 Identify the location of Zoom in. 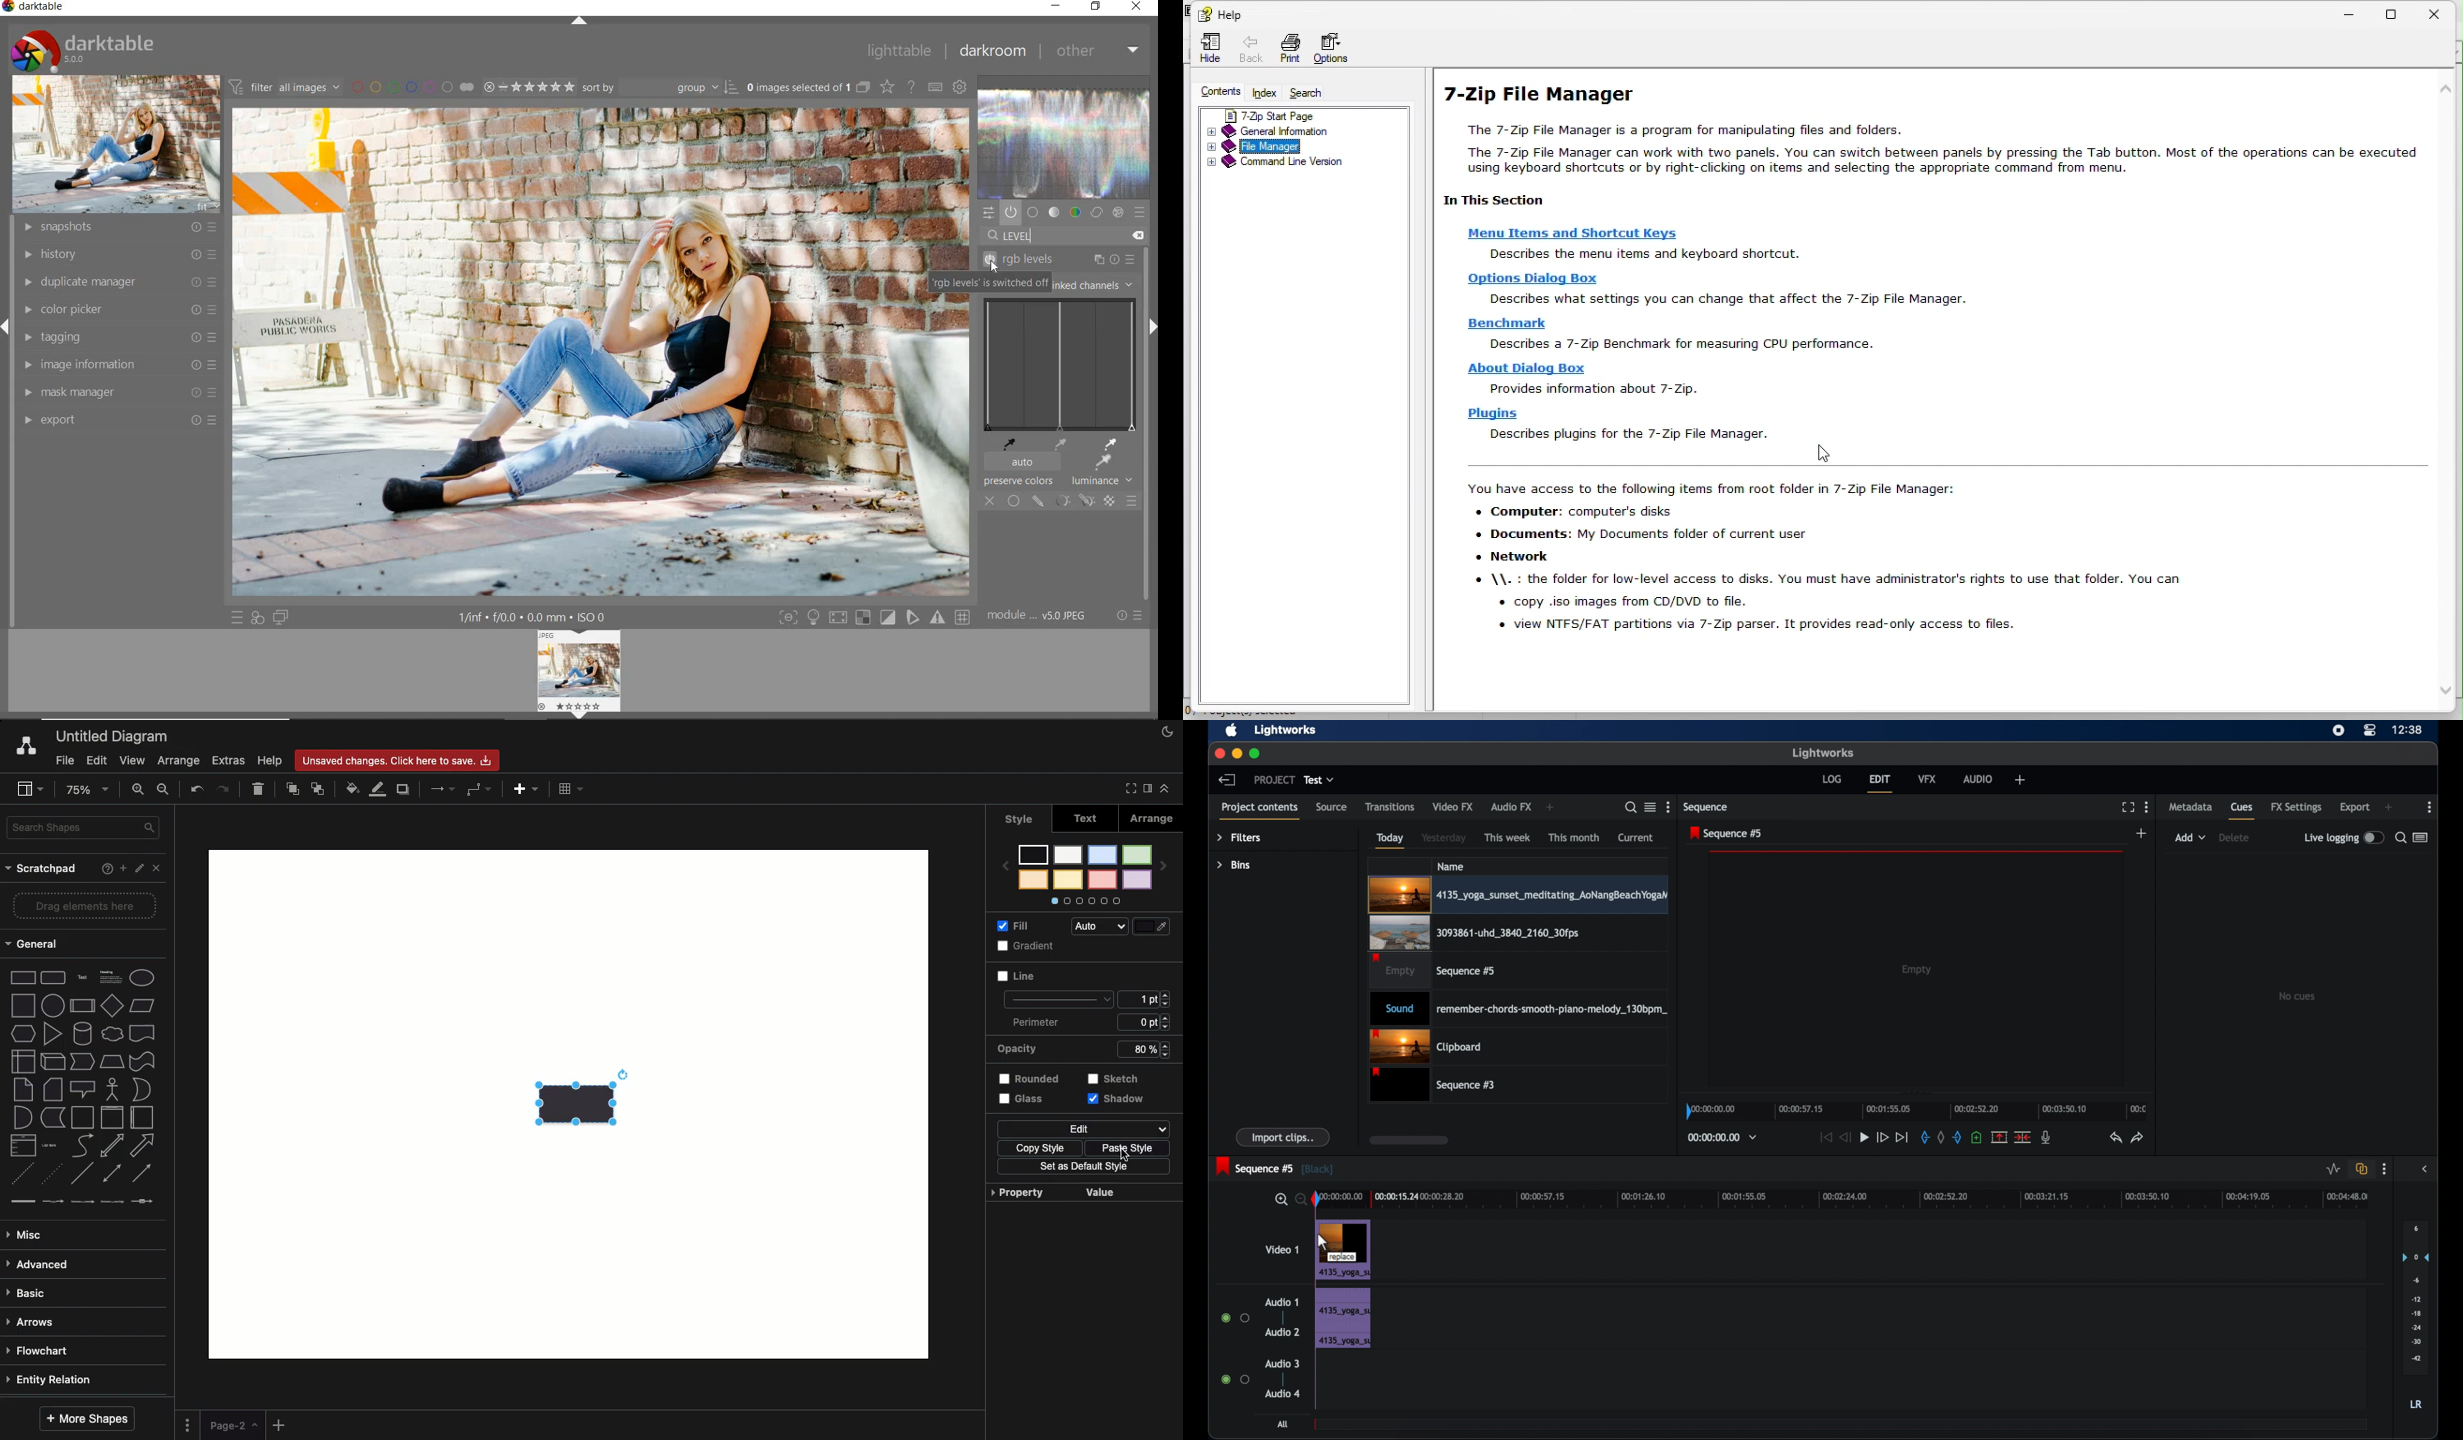
(139, 792).